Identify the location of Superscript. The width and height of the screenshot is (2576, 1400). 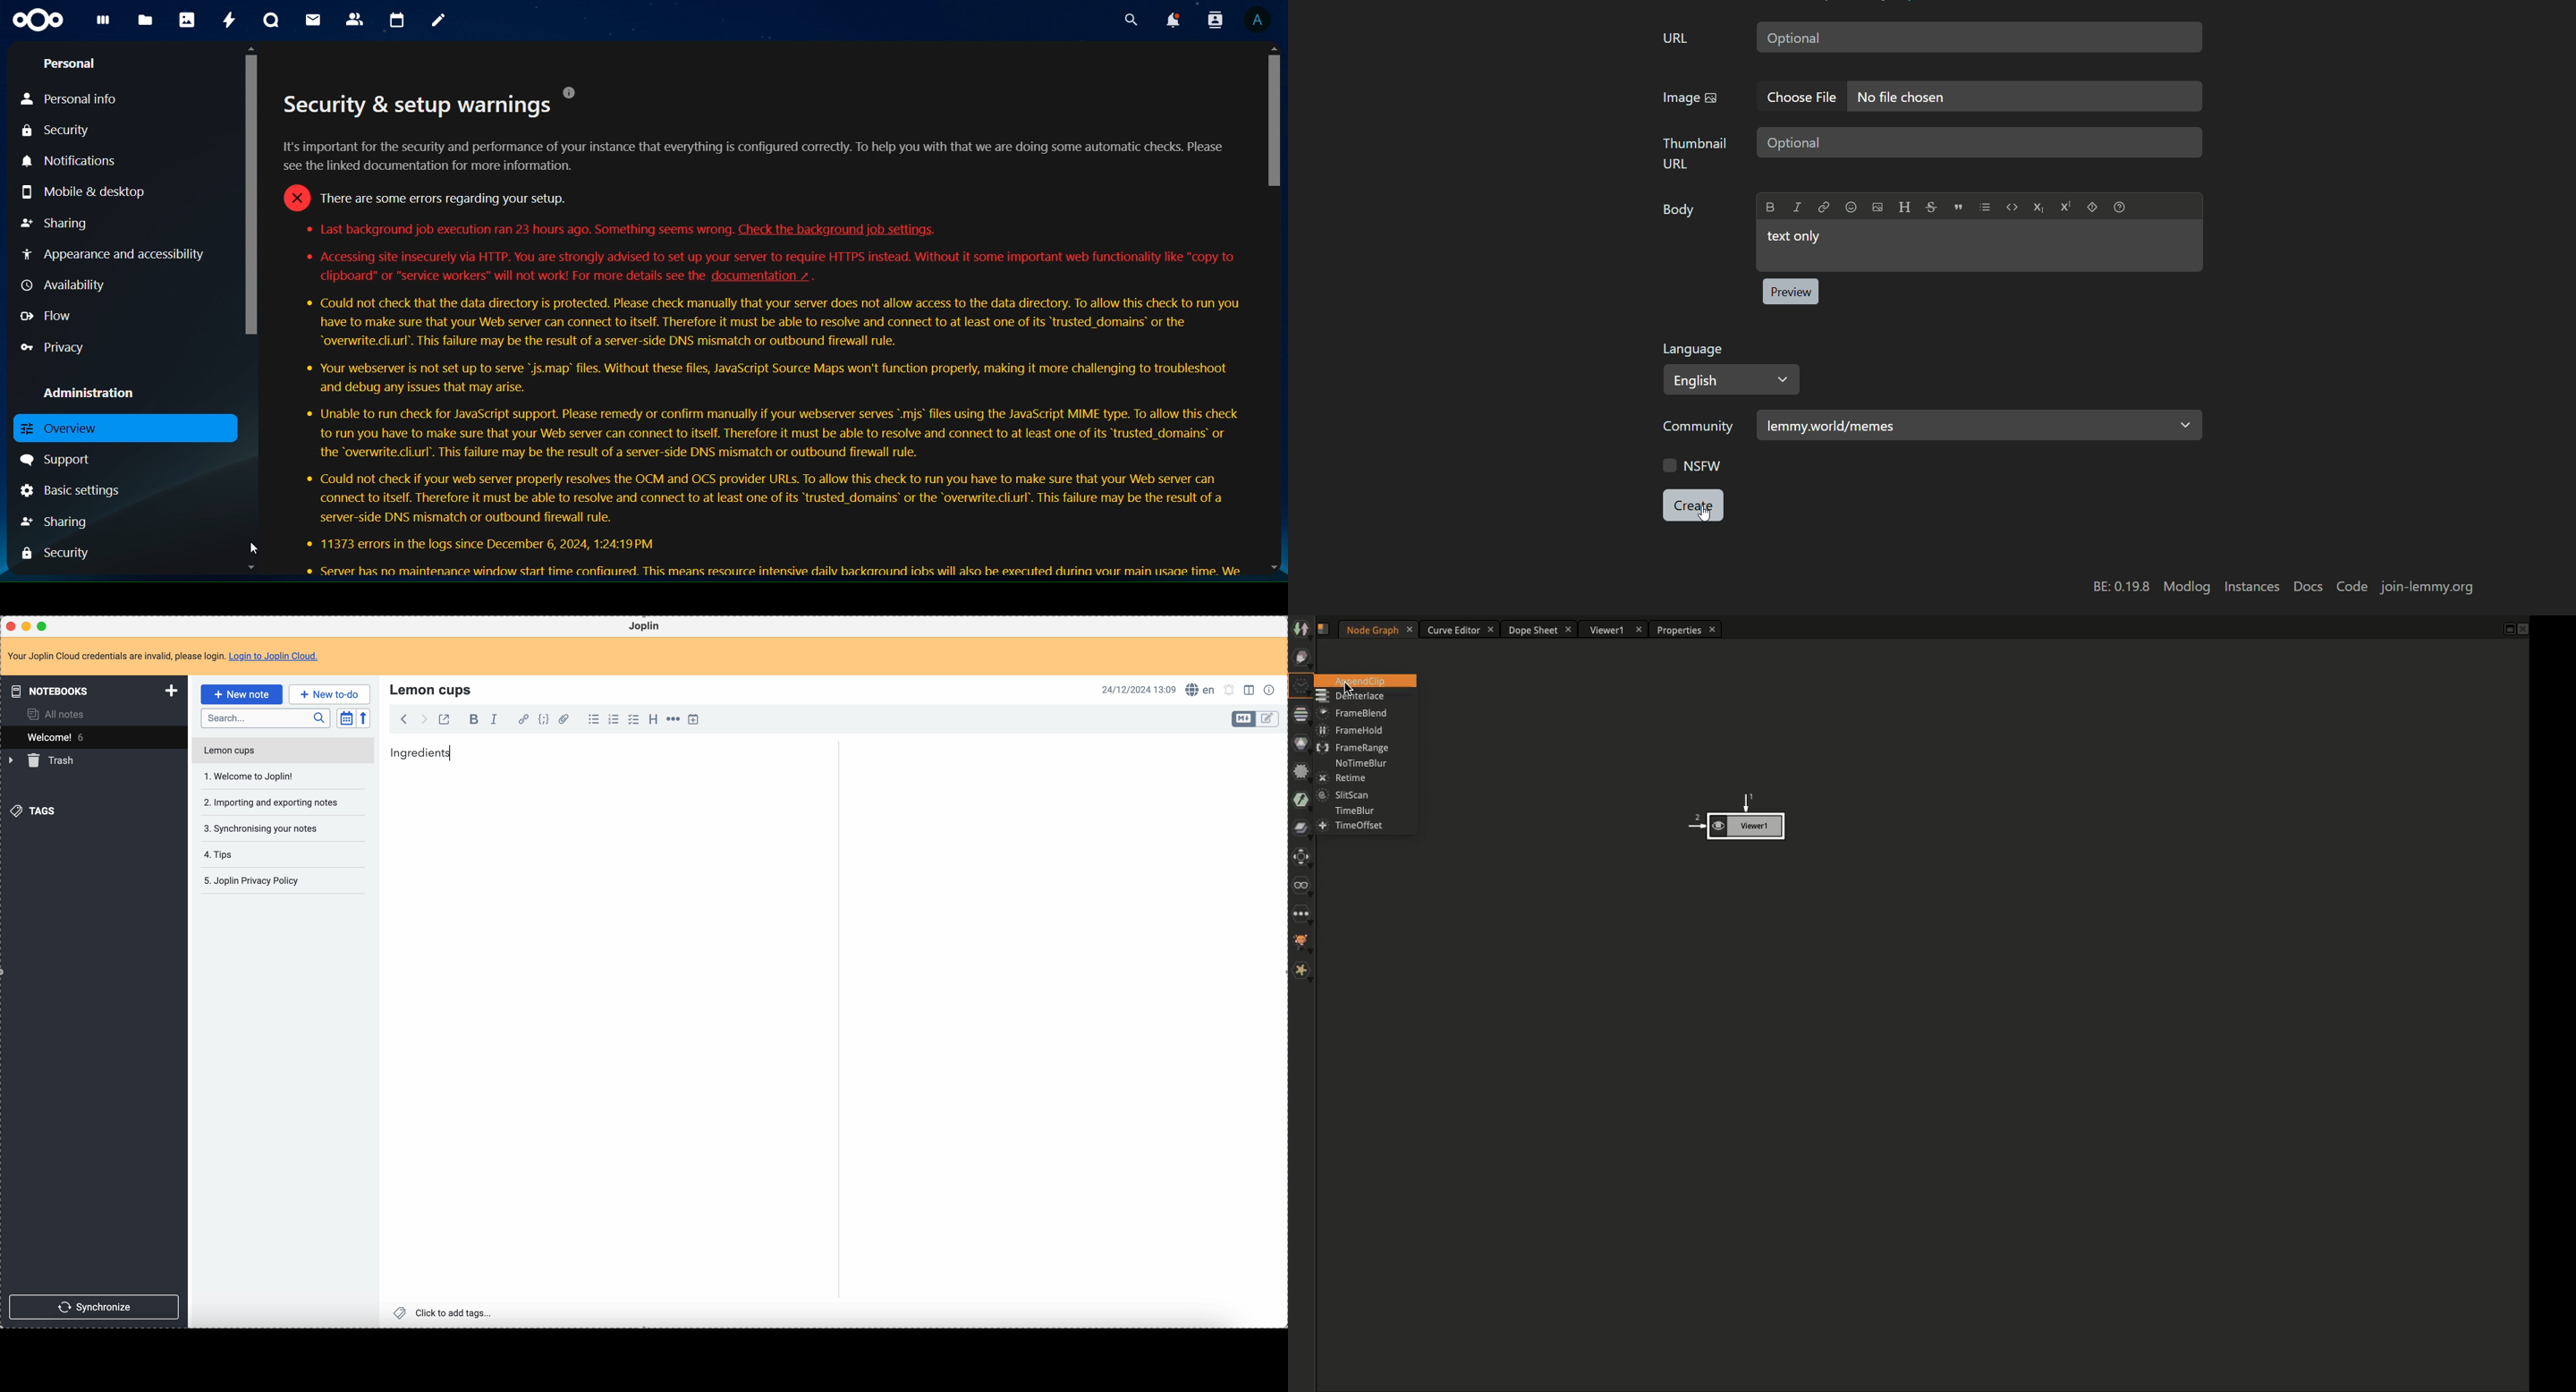
(2066, 207).